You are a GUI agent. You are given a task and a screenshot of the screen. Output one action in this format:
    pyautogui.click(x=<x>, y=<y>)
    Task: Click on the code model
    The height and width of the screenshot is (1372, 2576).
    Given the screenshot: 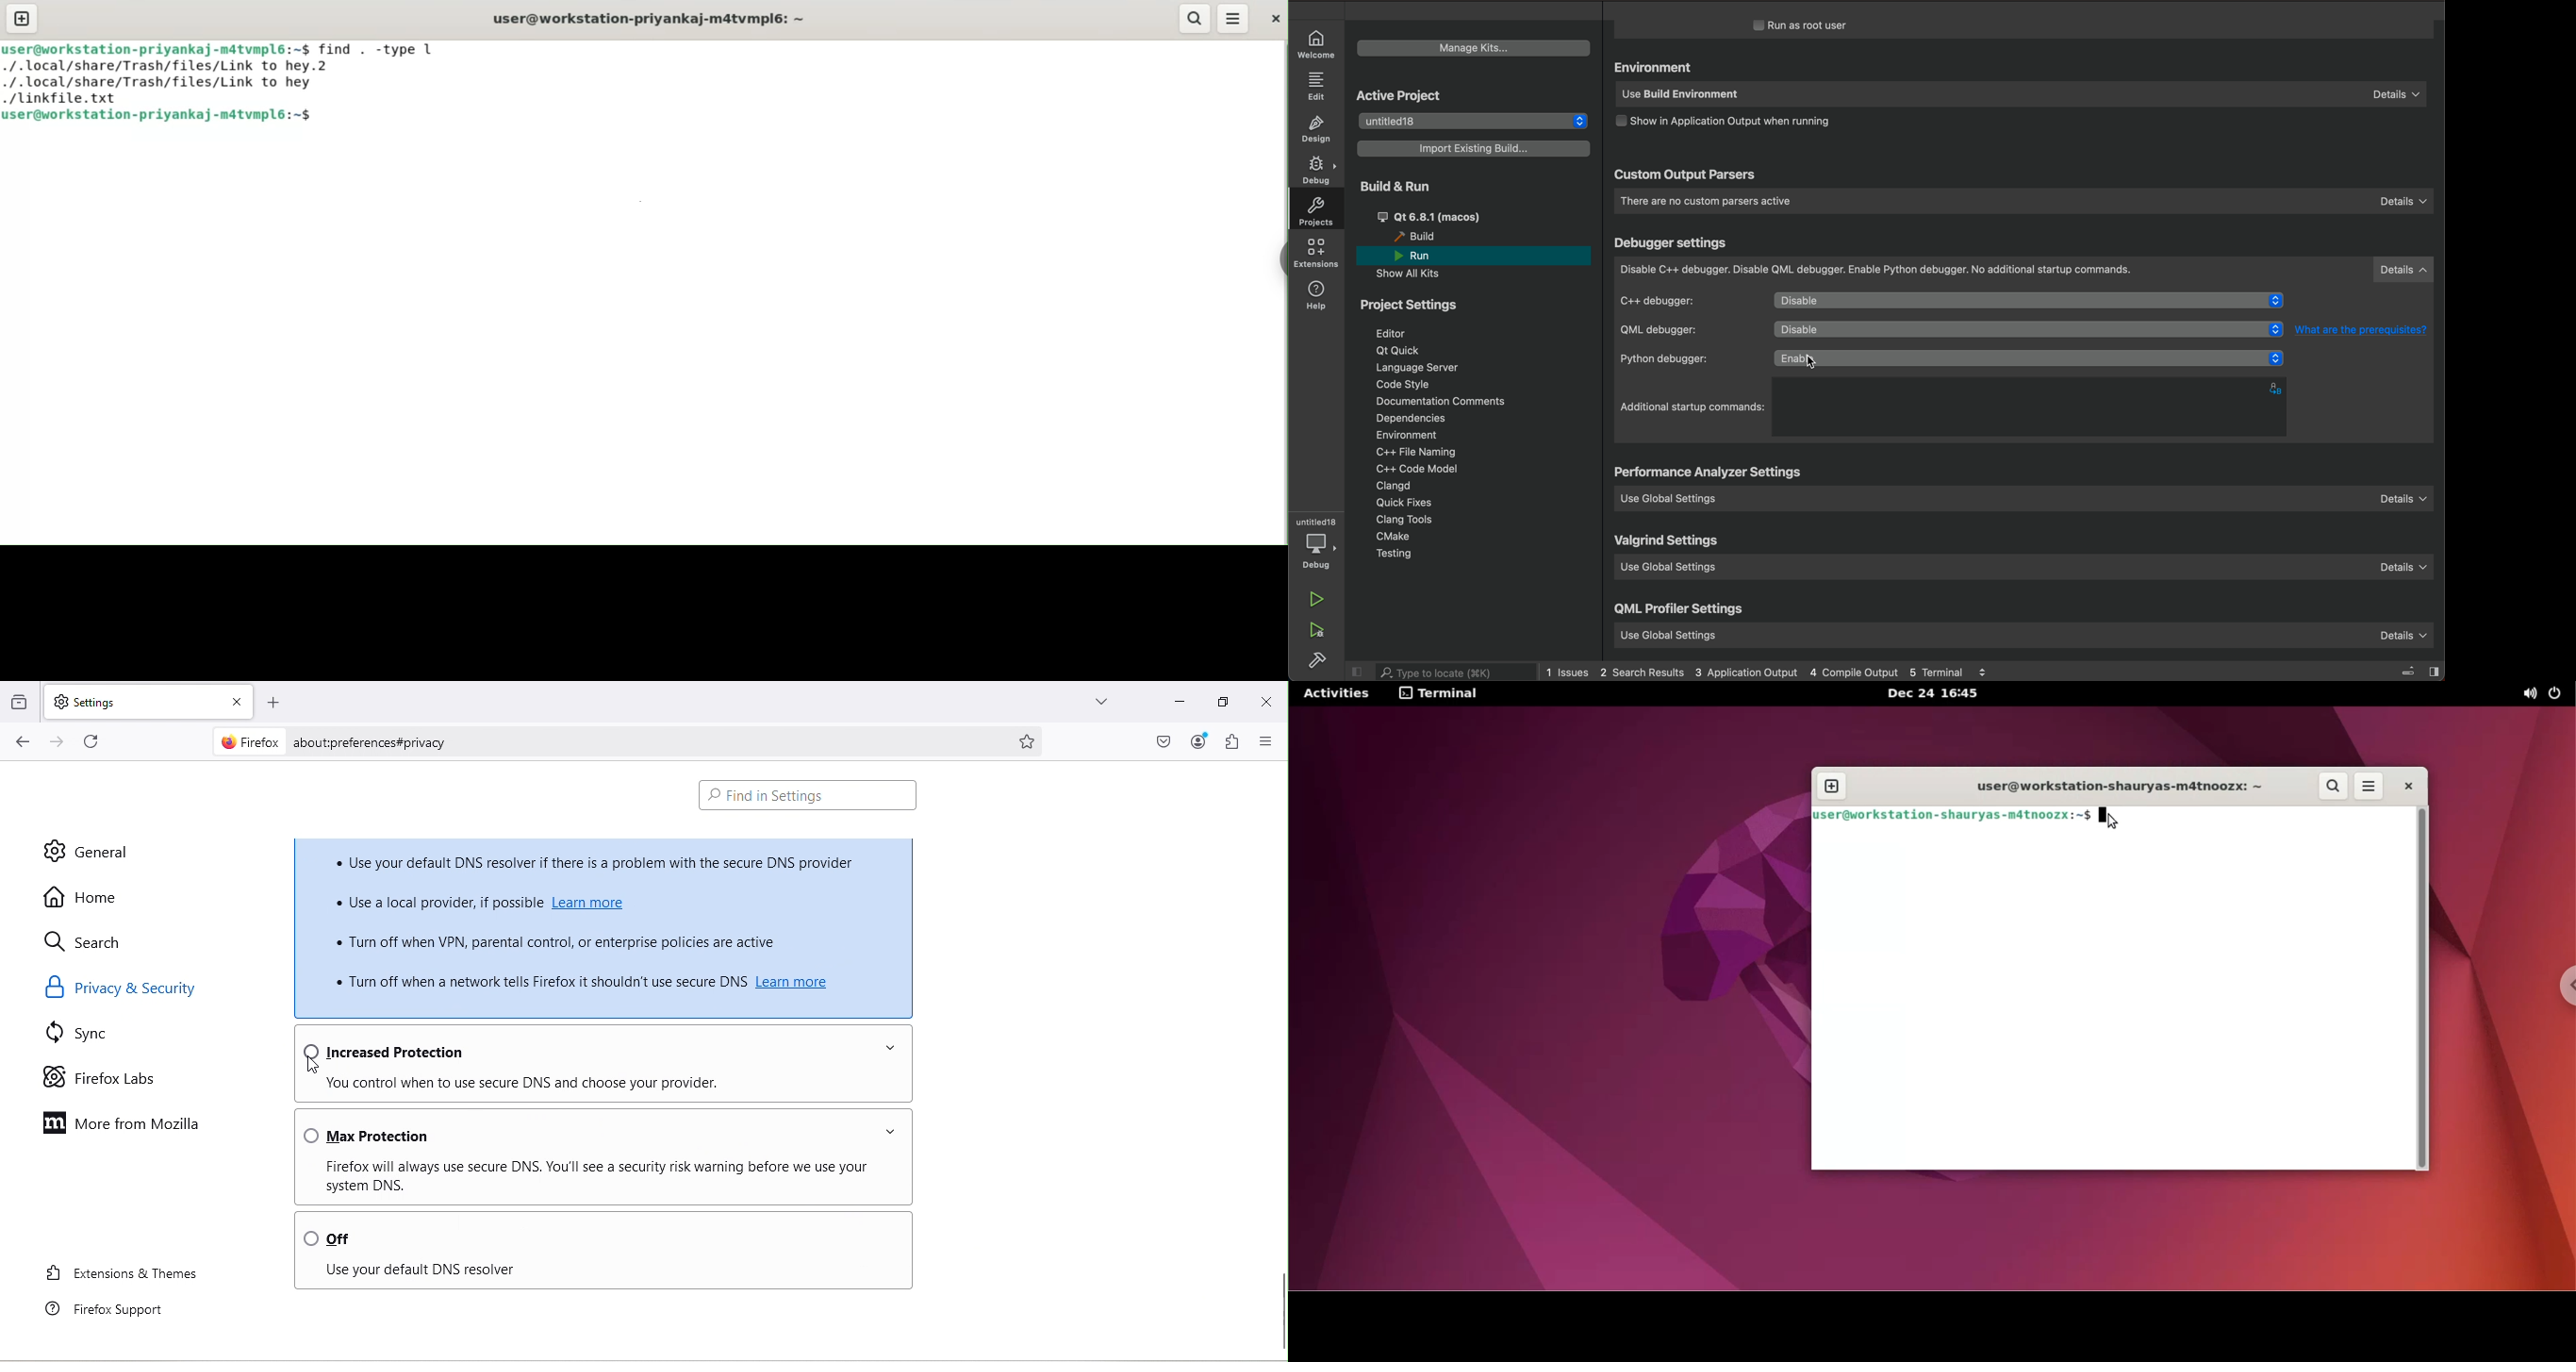 What is the action you would take?
    pyautogui.click(x=1412, y=468)
    